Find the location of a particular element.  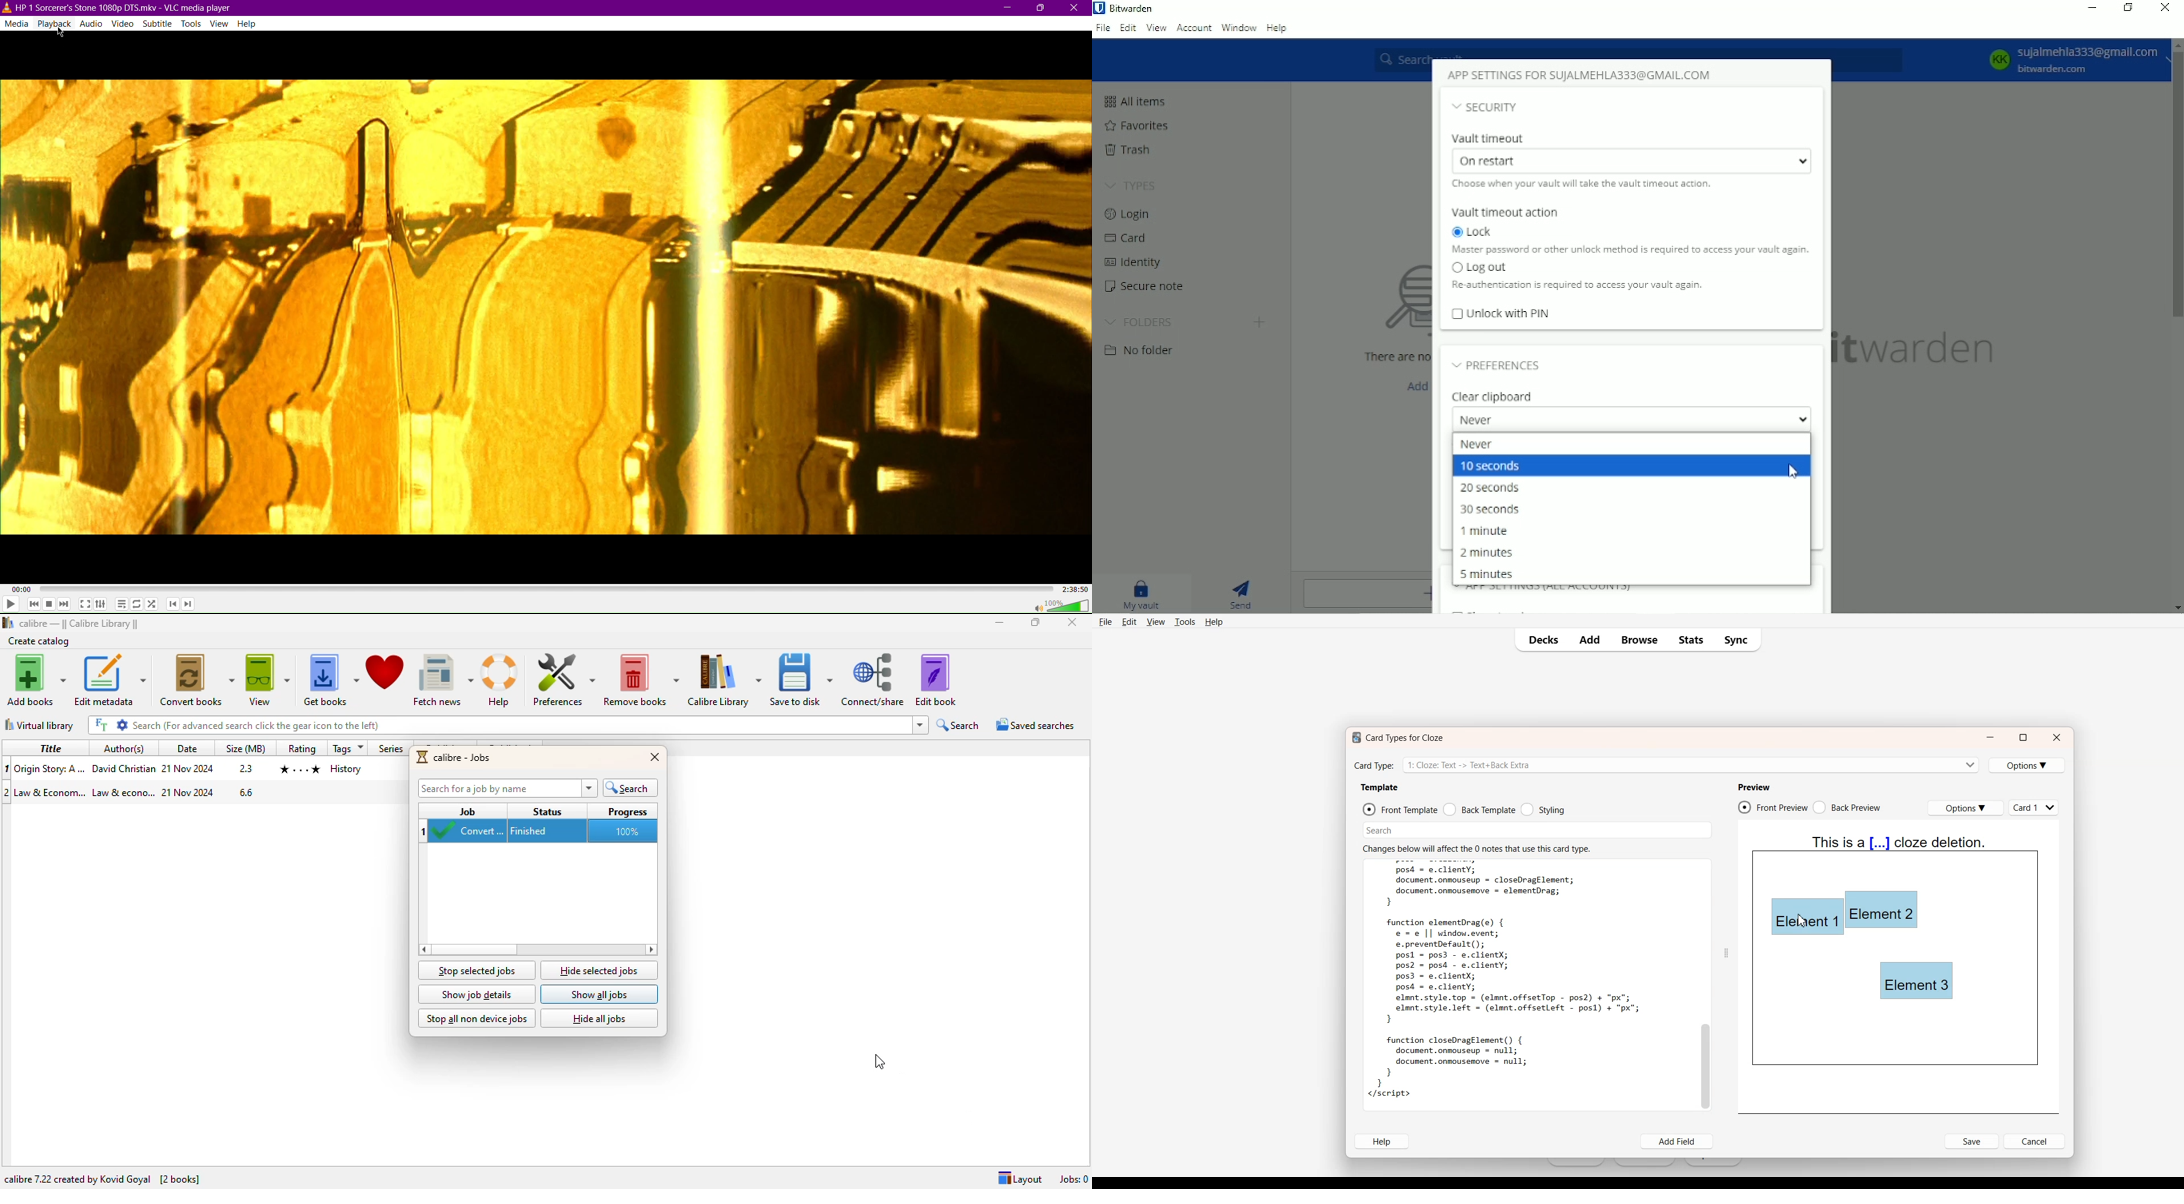

date is located at coordinates (187, 769).